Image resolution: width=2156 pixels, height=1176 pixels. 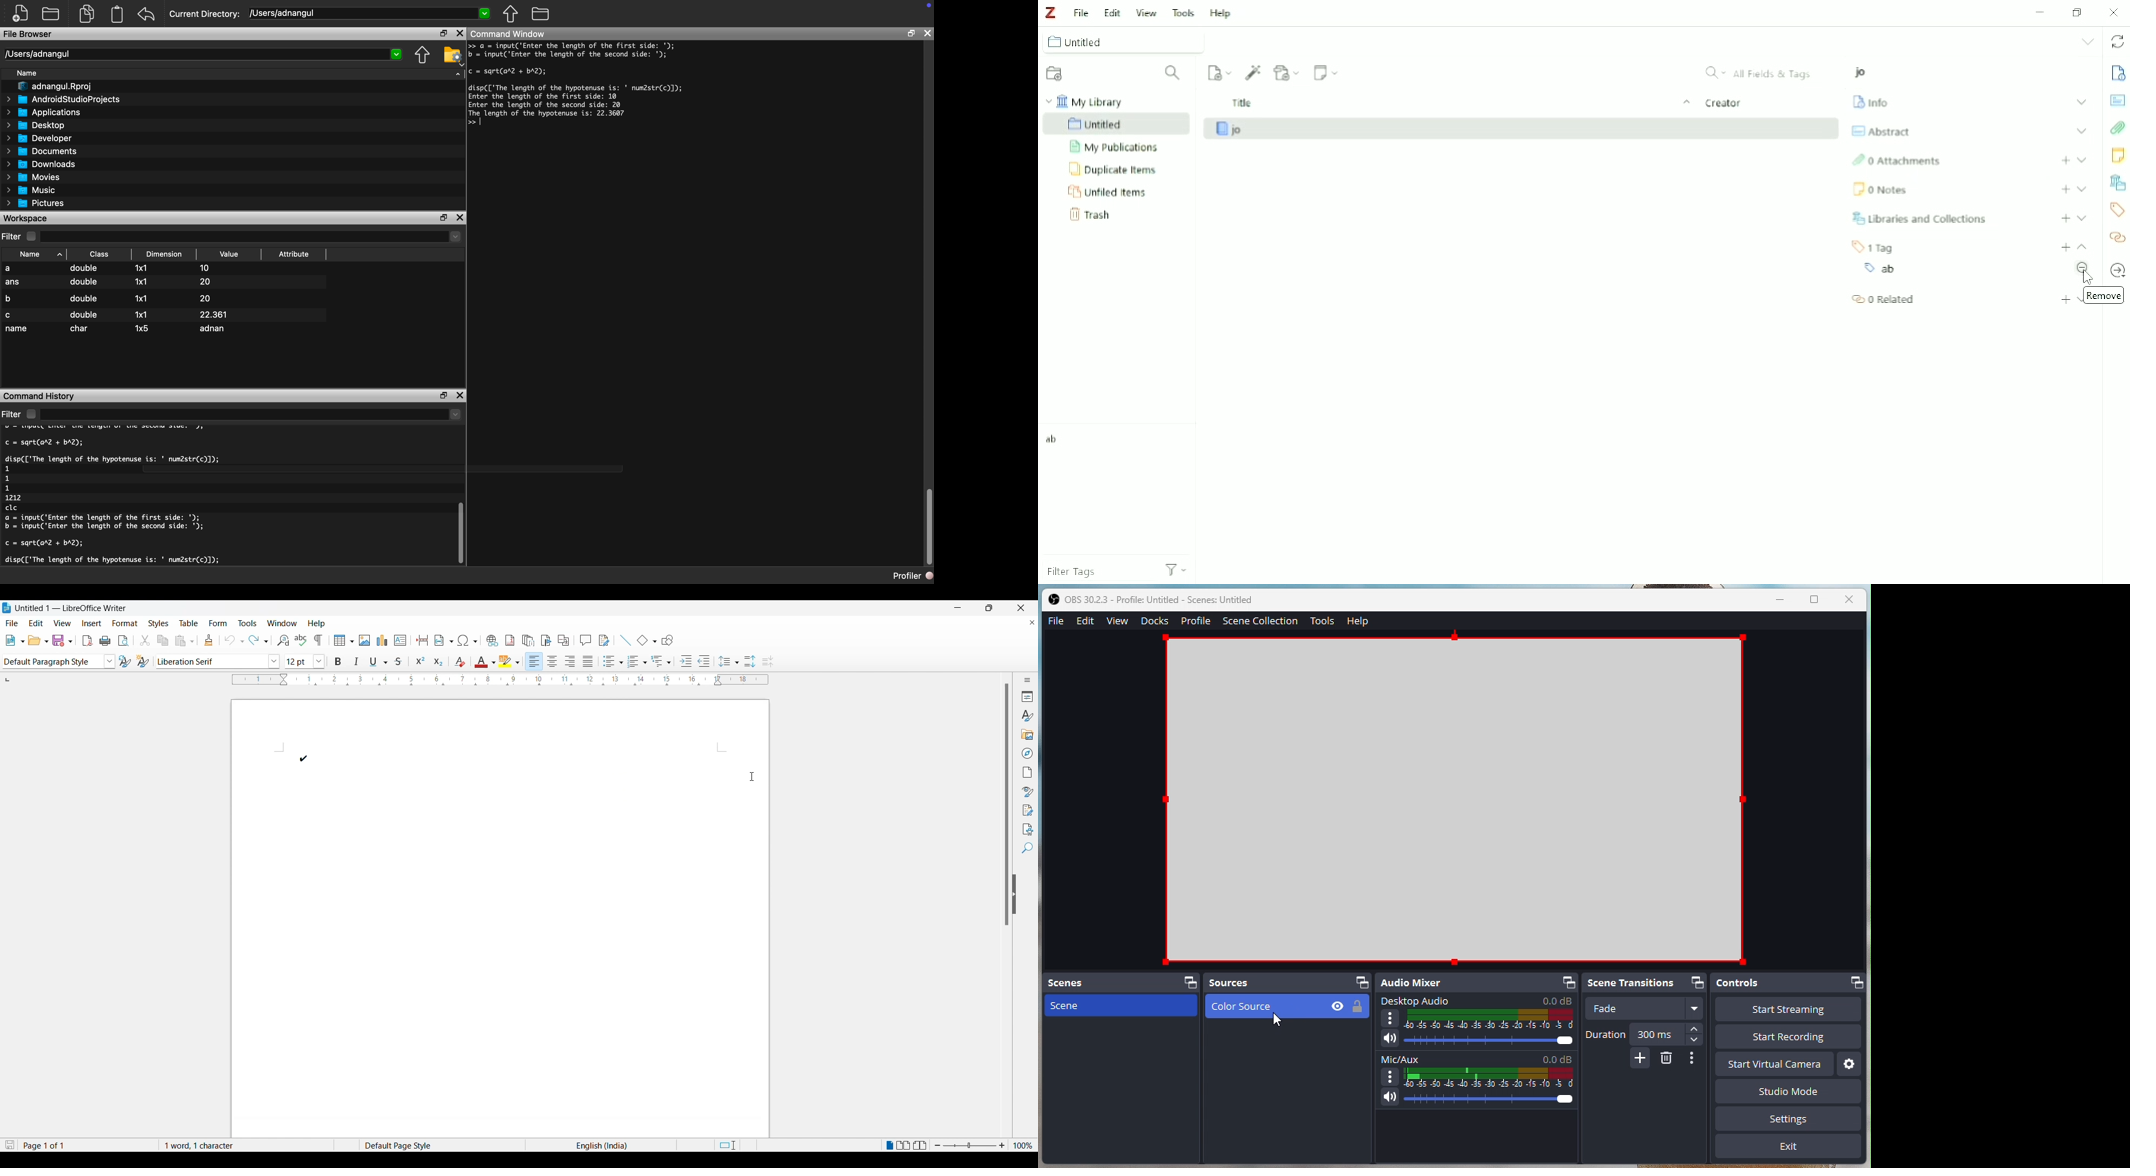 What do you see at coordinates (282, 622) in the screenshot?
I see `Window` at bounding box center [282, 622].